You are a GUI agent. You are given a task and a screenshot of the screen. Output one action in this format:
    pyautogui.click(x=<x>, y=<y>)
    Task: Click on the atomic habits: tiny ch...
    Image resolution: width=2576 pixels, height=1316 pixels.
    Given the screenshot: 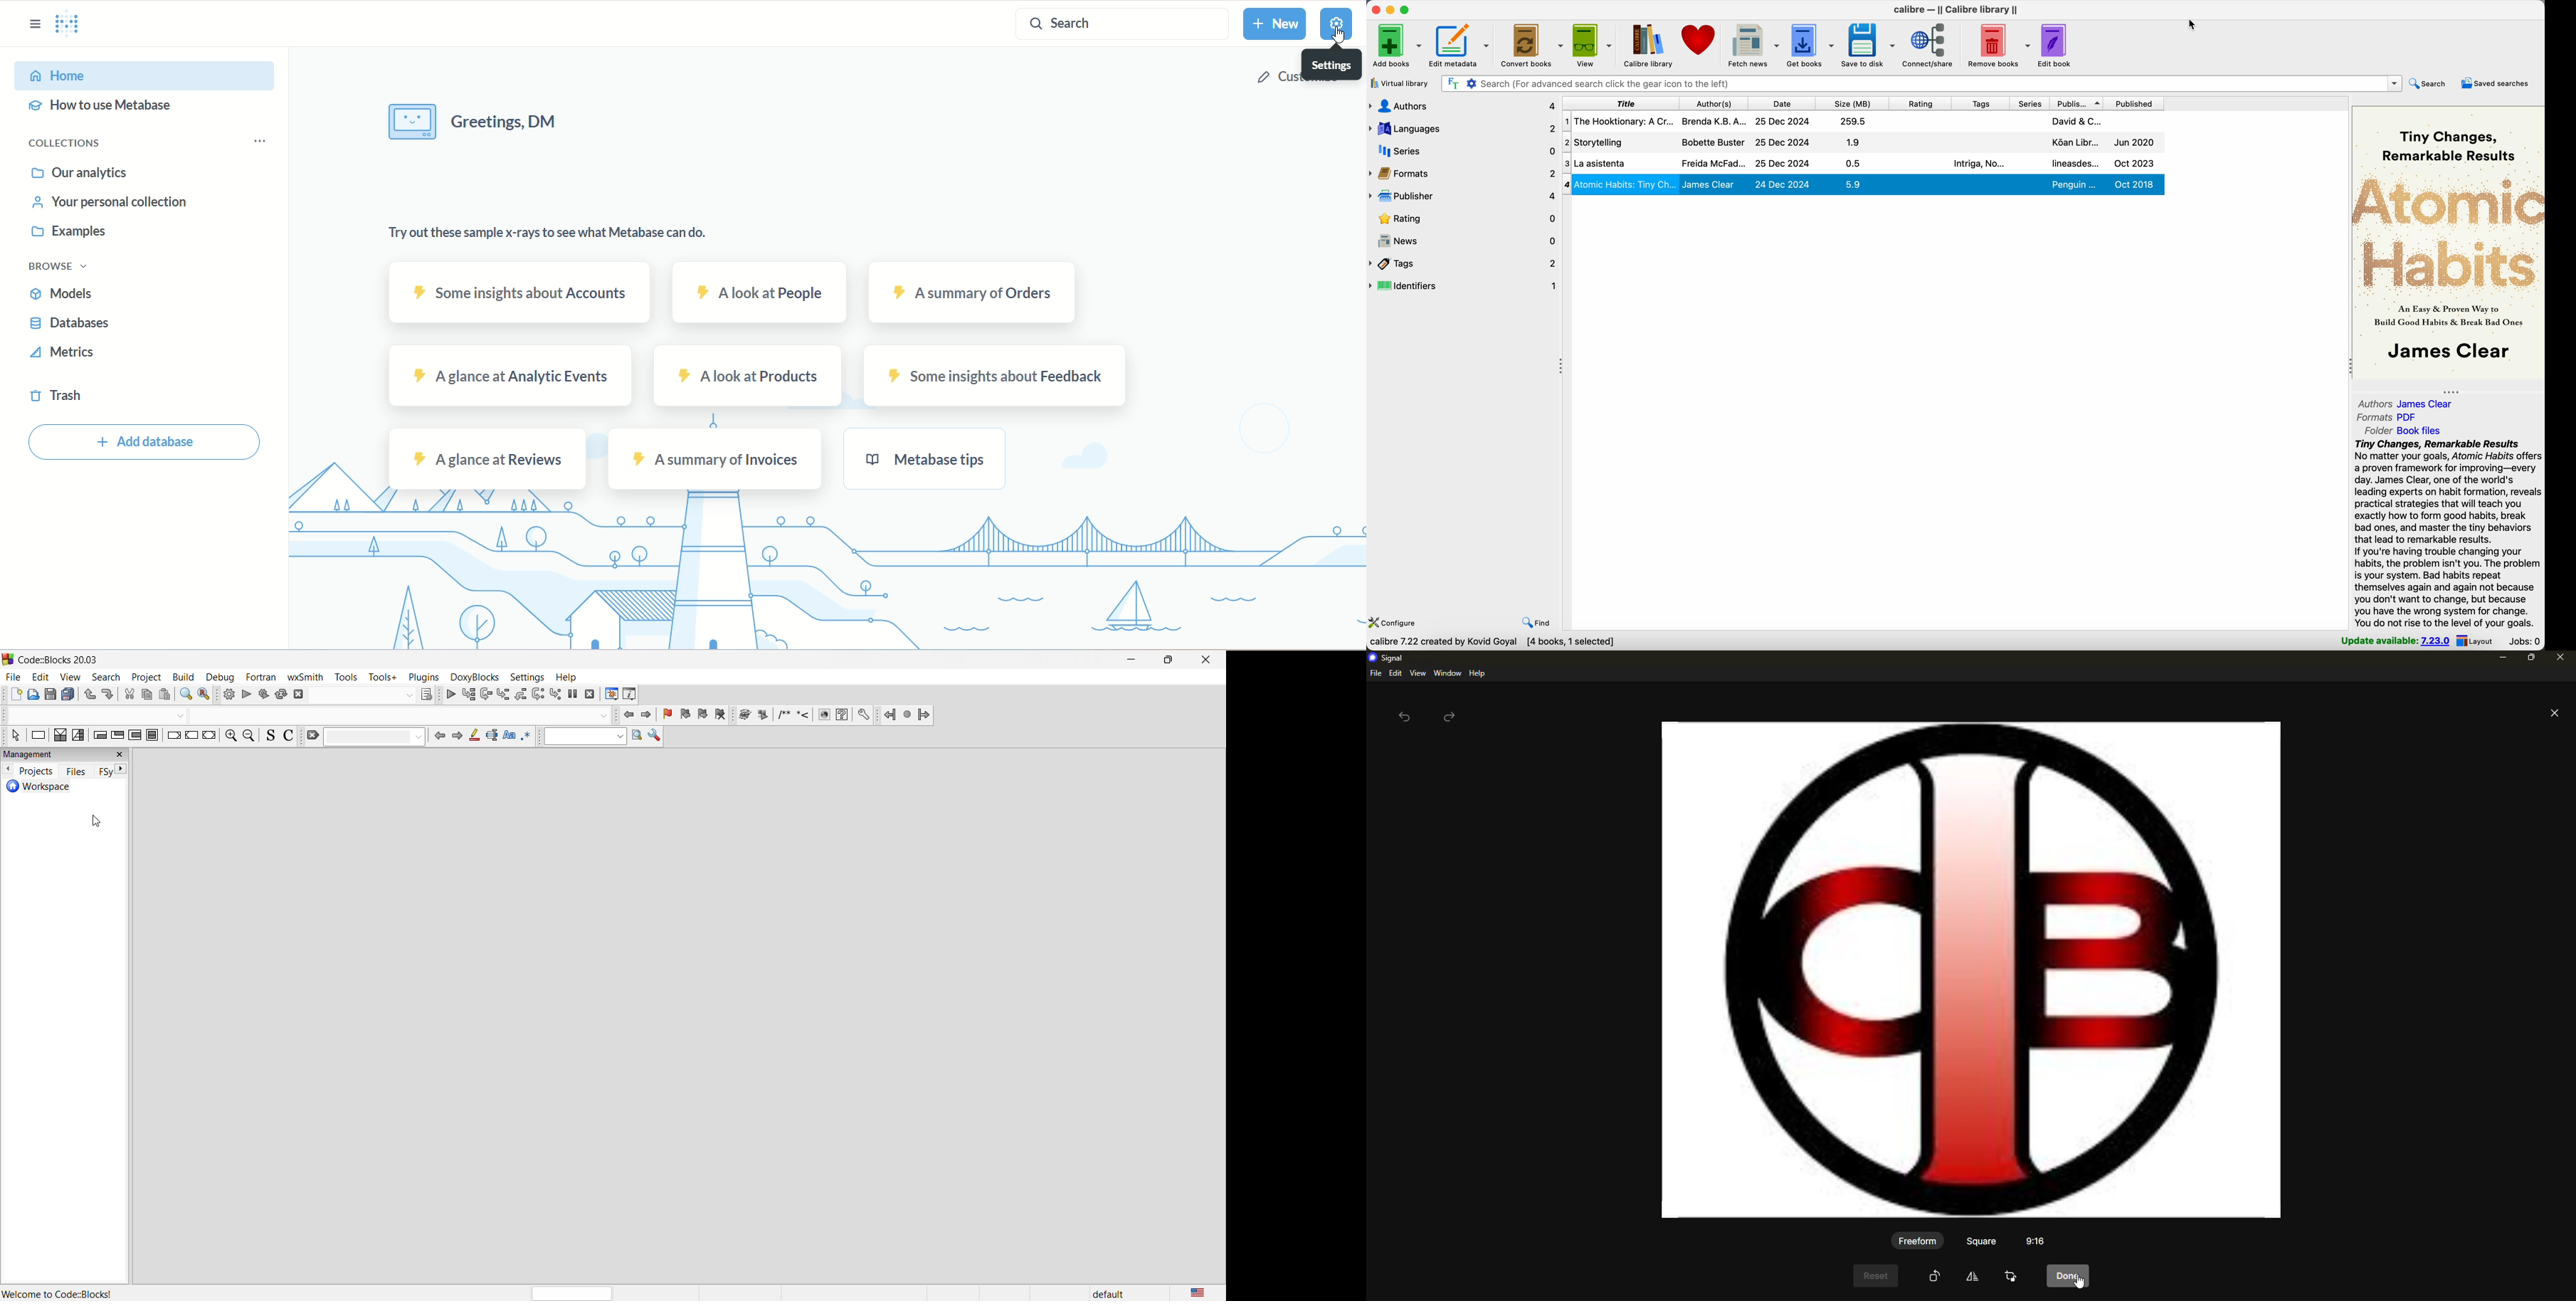 What is the action you would take?
    pyautogui.click(x=1624, y=185)
    